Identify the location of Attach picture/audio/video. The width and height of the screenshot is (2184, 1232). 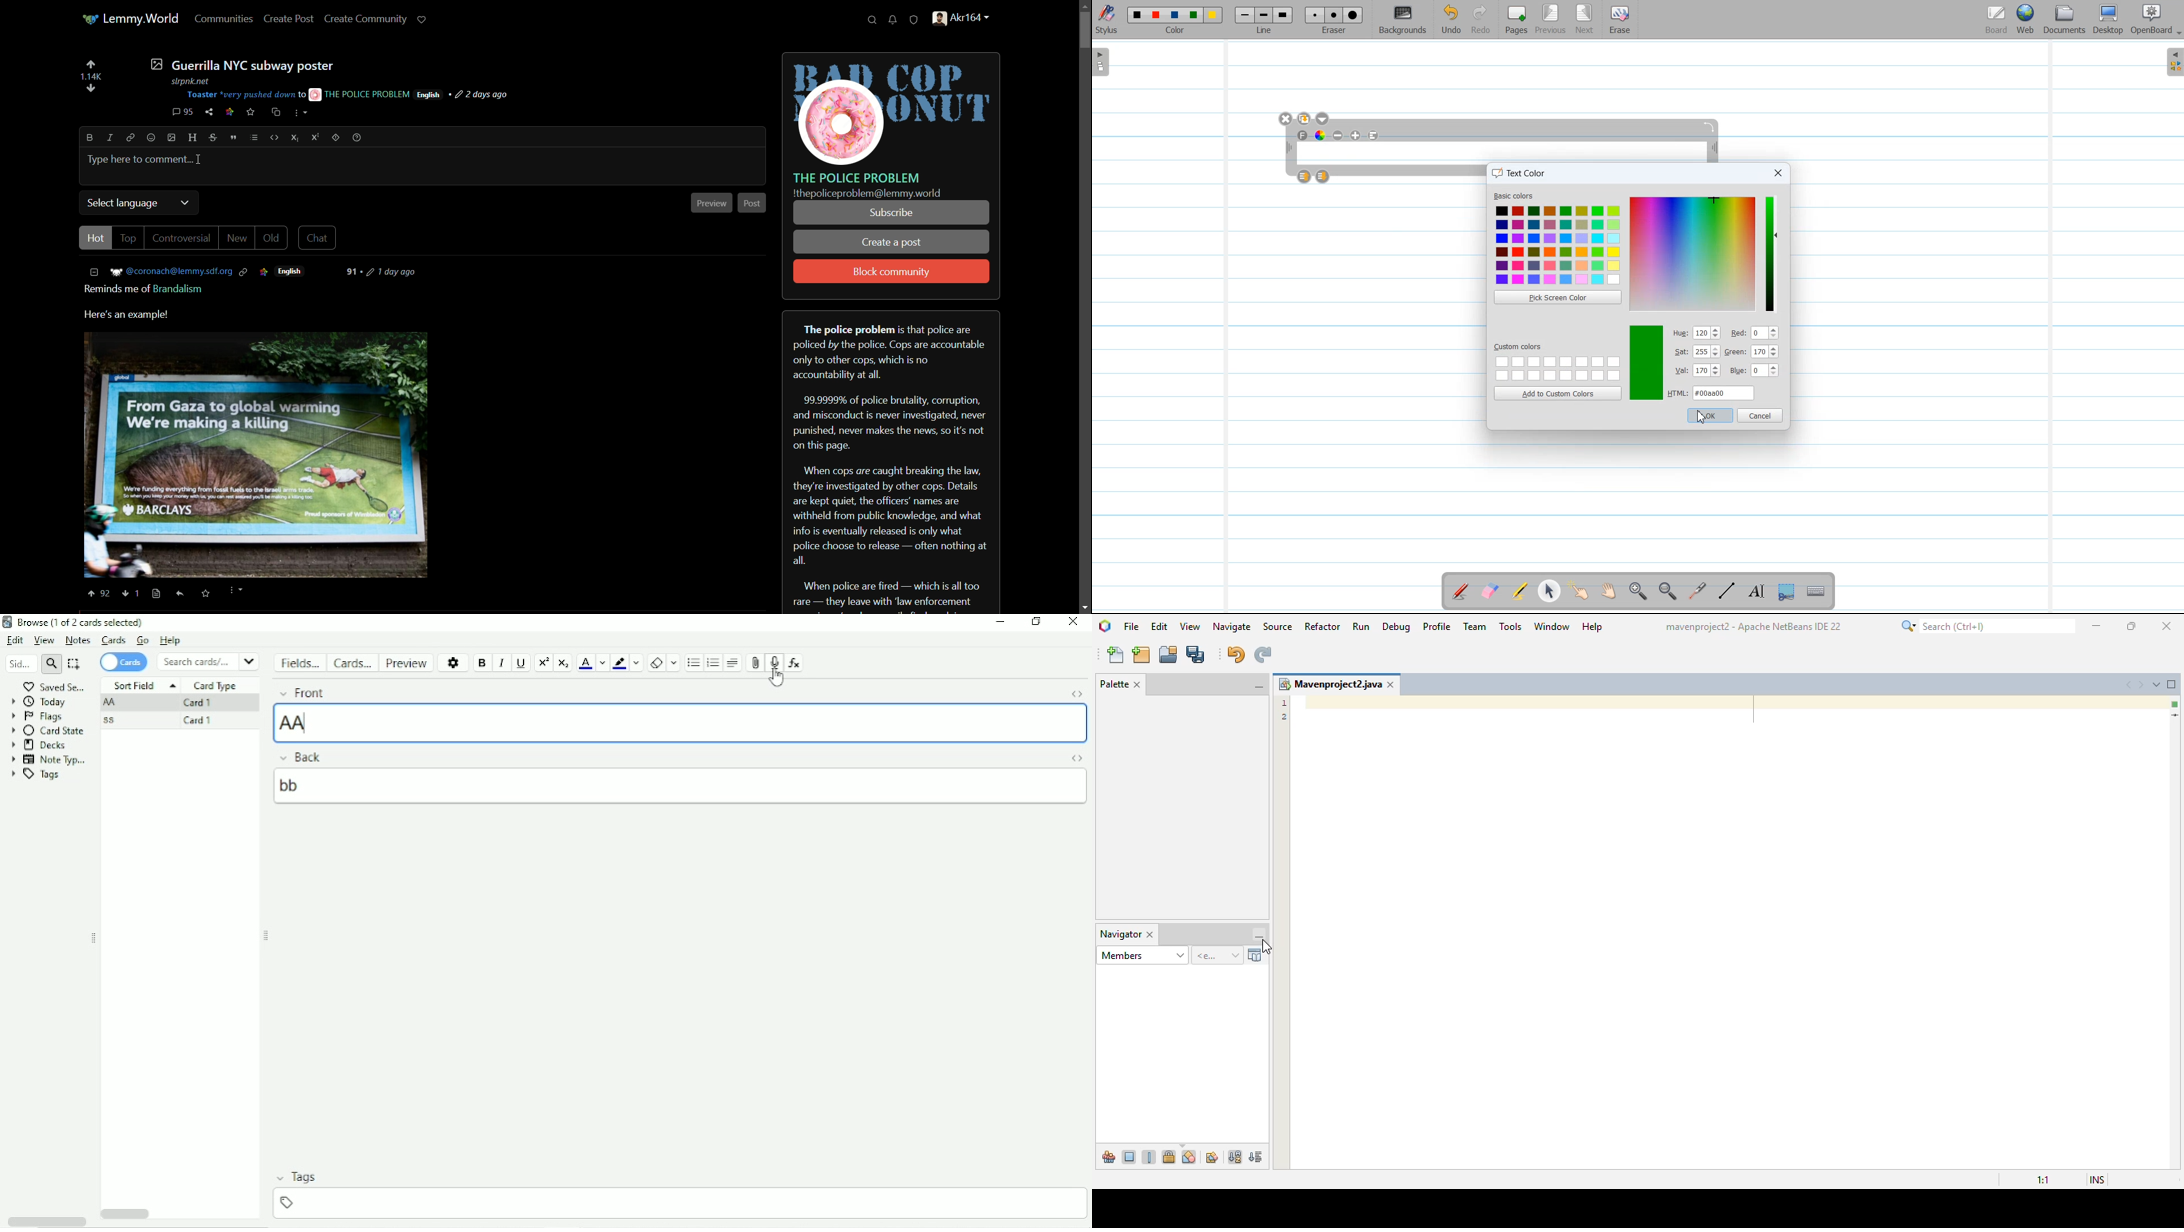
(754, 662).